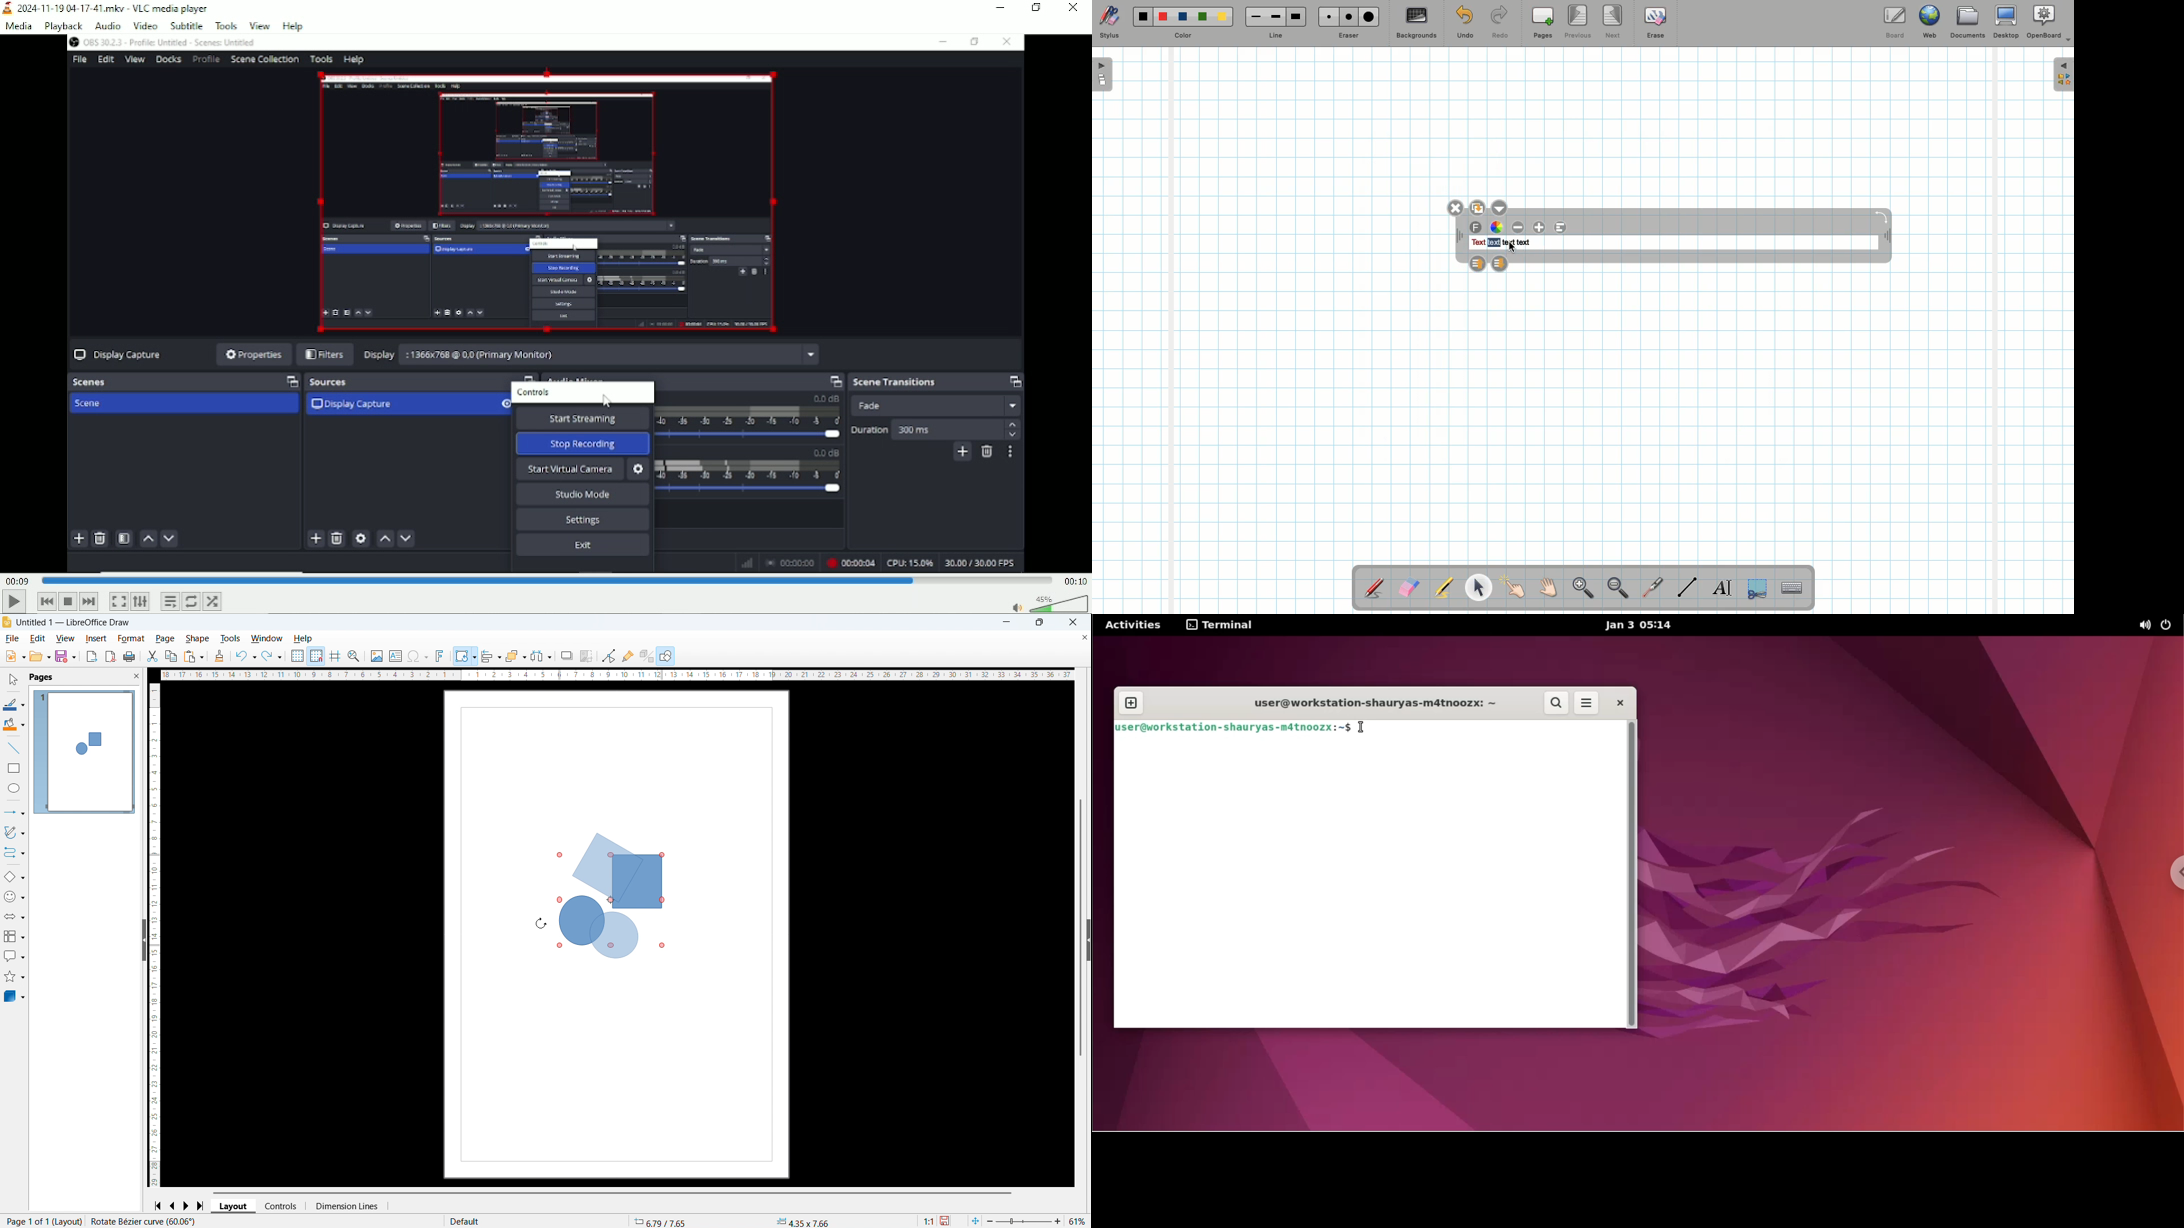 The height and width of the screenshot is (1232, 2184). What do you see at coordinates (1497, 227) in the screenshot?
I see `Color wheel` at bounding box center [1497, 227].